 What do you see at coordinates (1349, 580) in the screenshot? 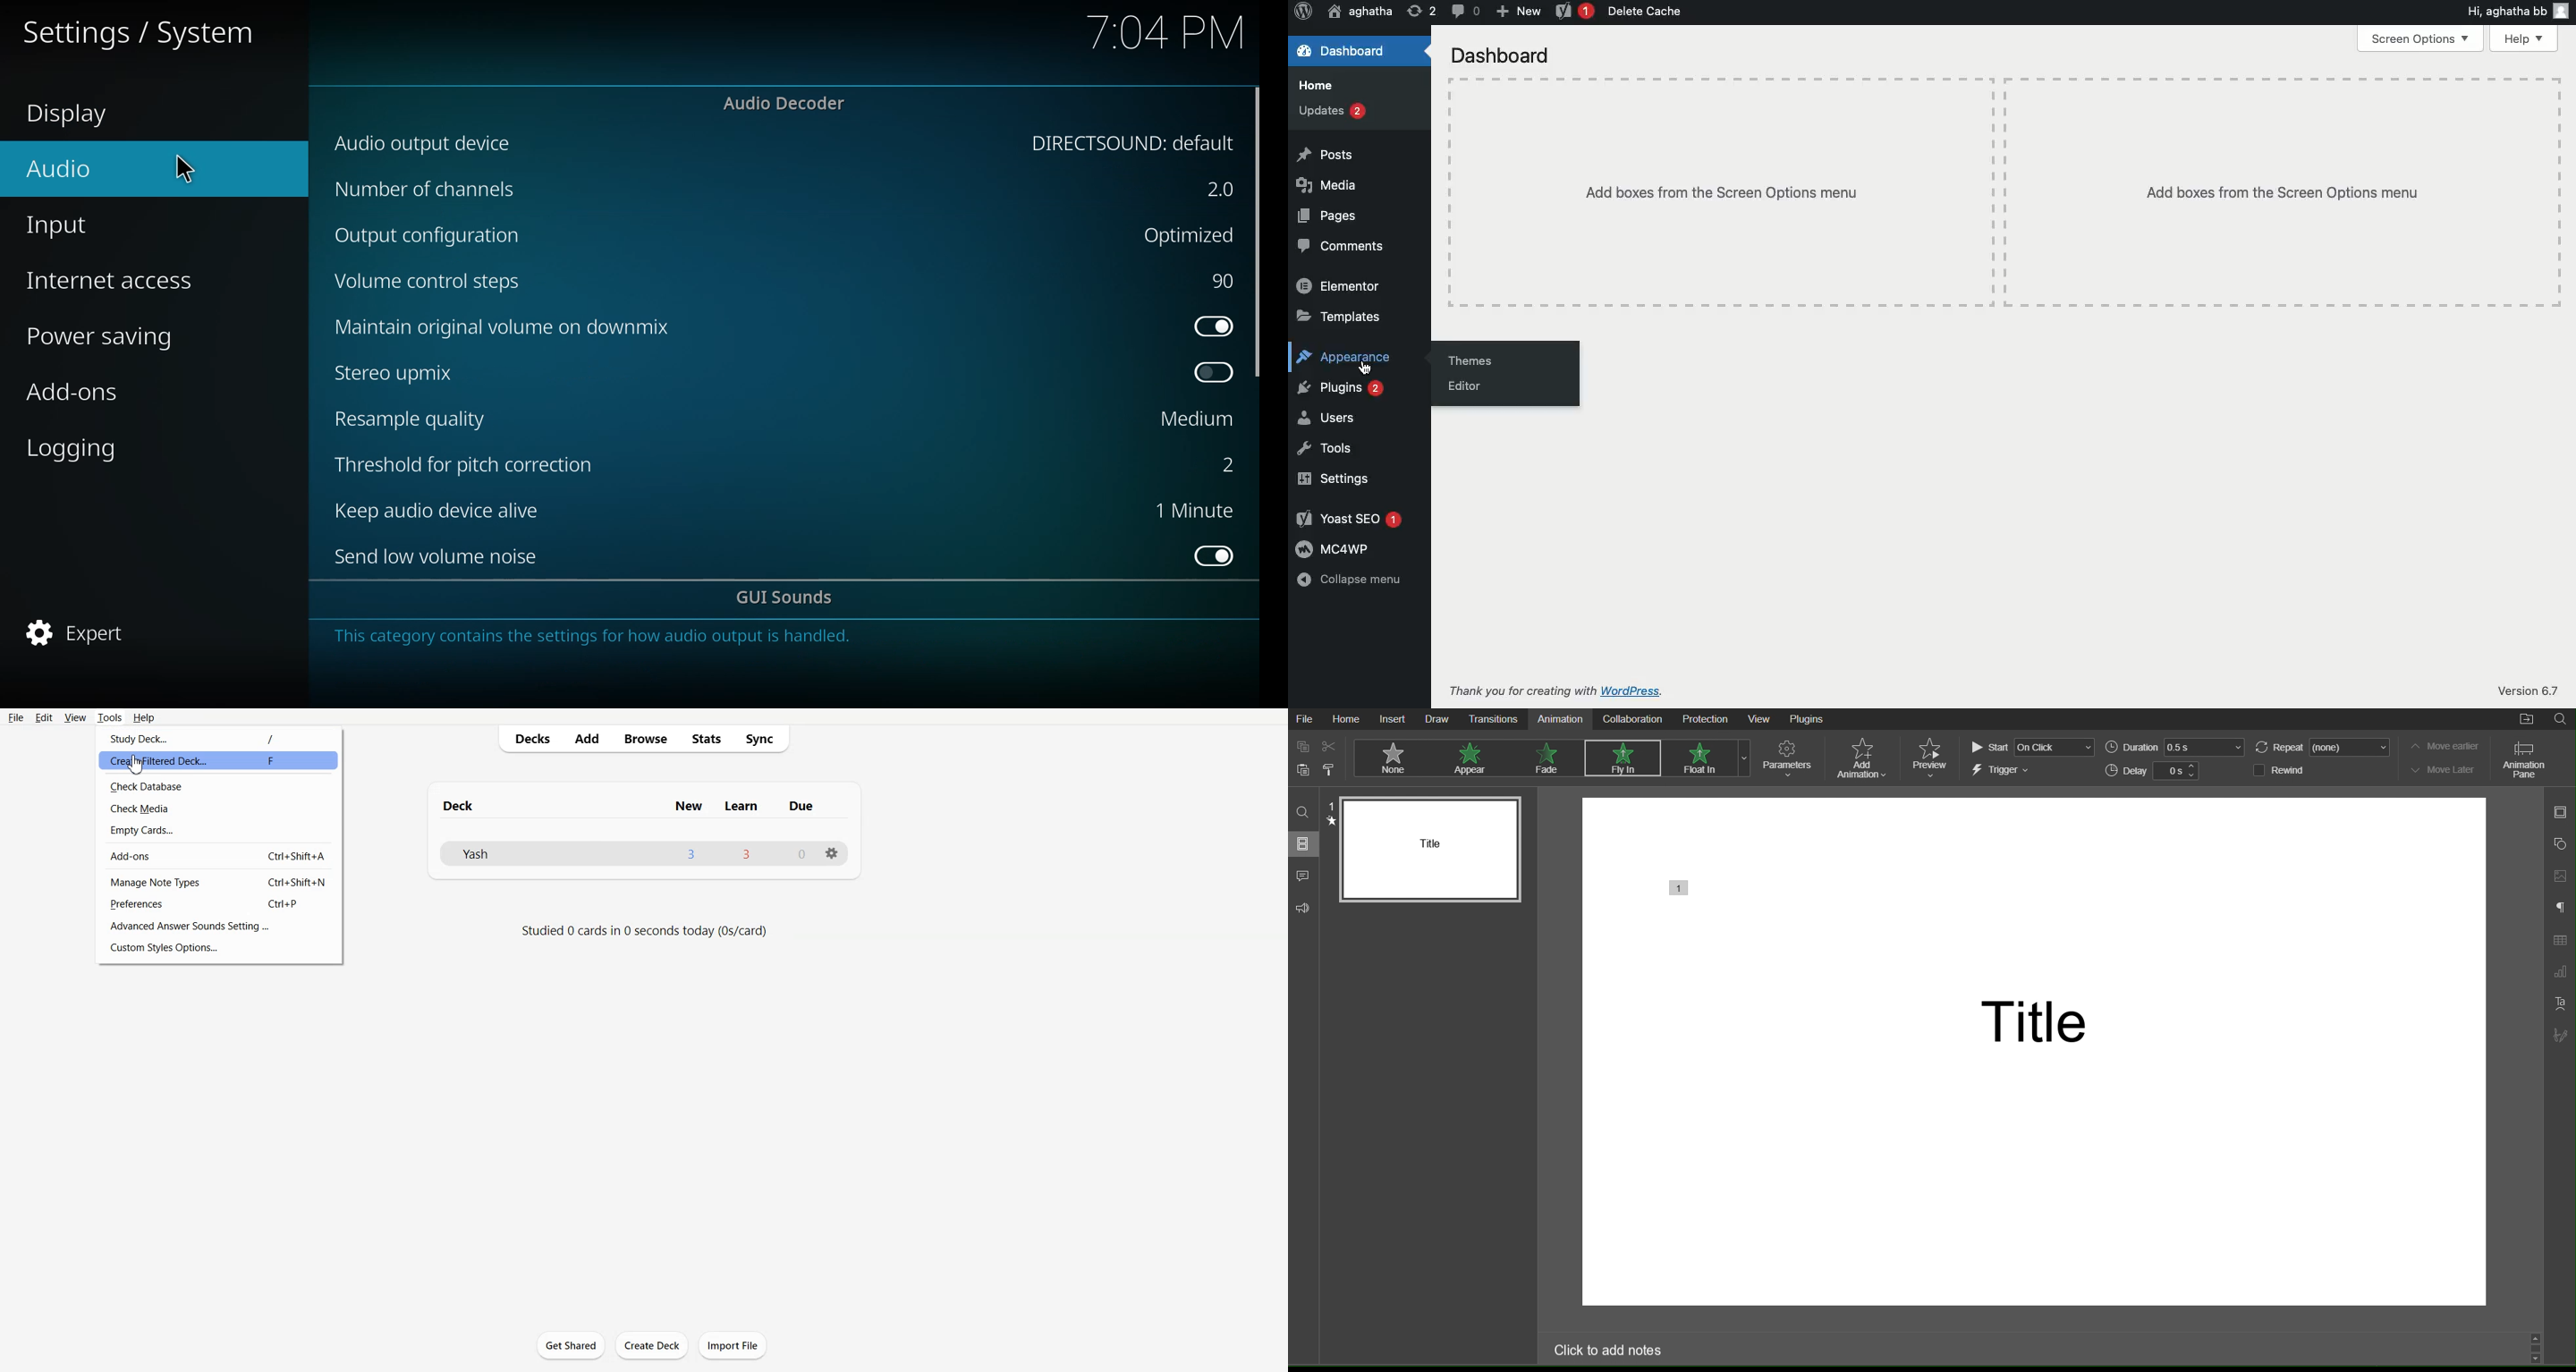
I see `Collapse menu` at bounding box center [1349, 580].